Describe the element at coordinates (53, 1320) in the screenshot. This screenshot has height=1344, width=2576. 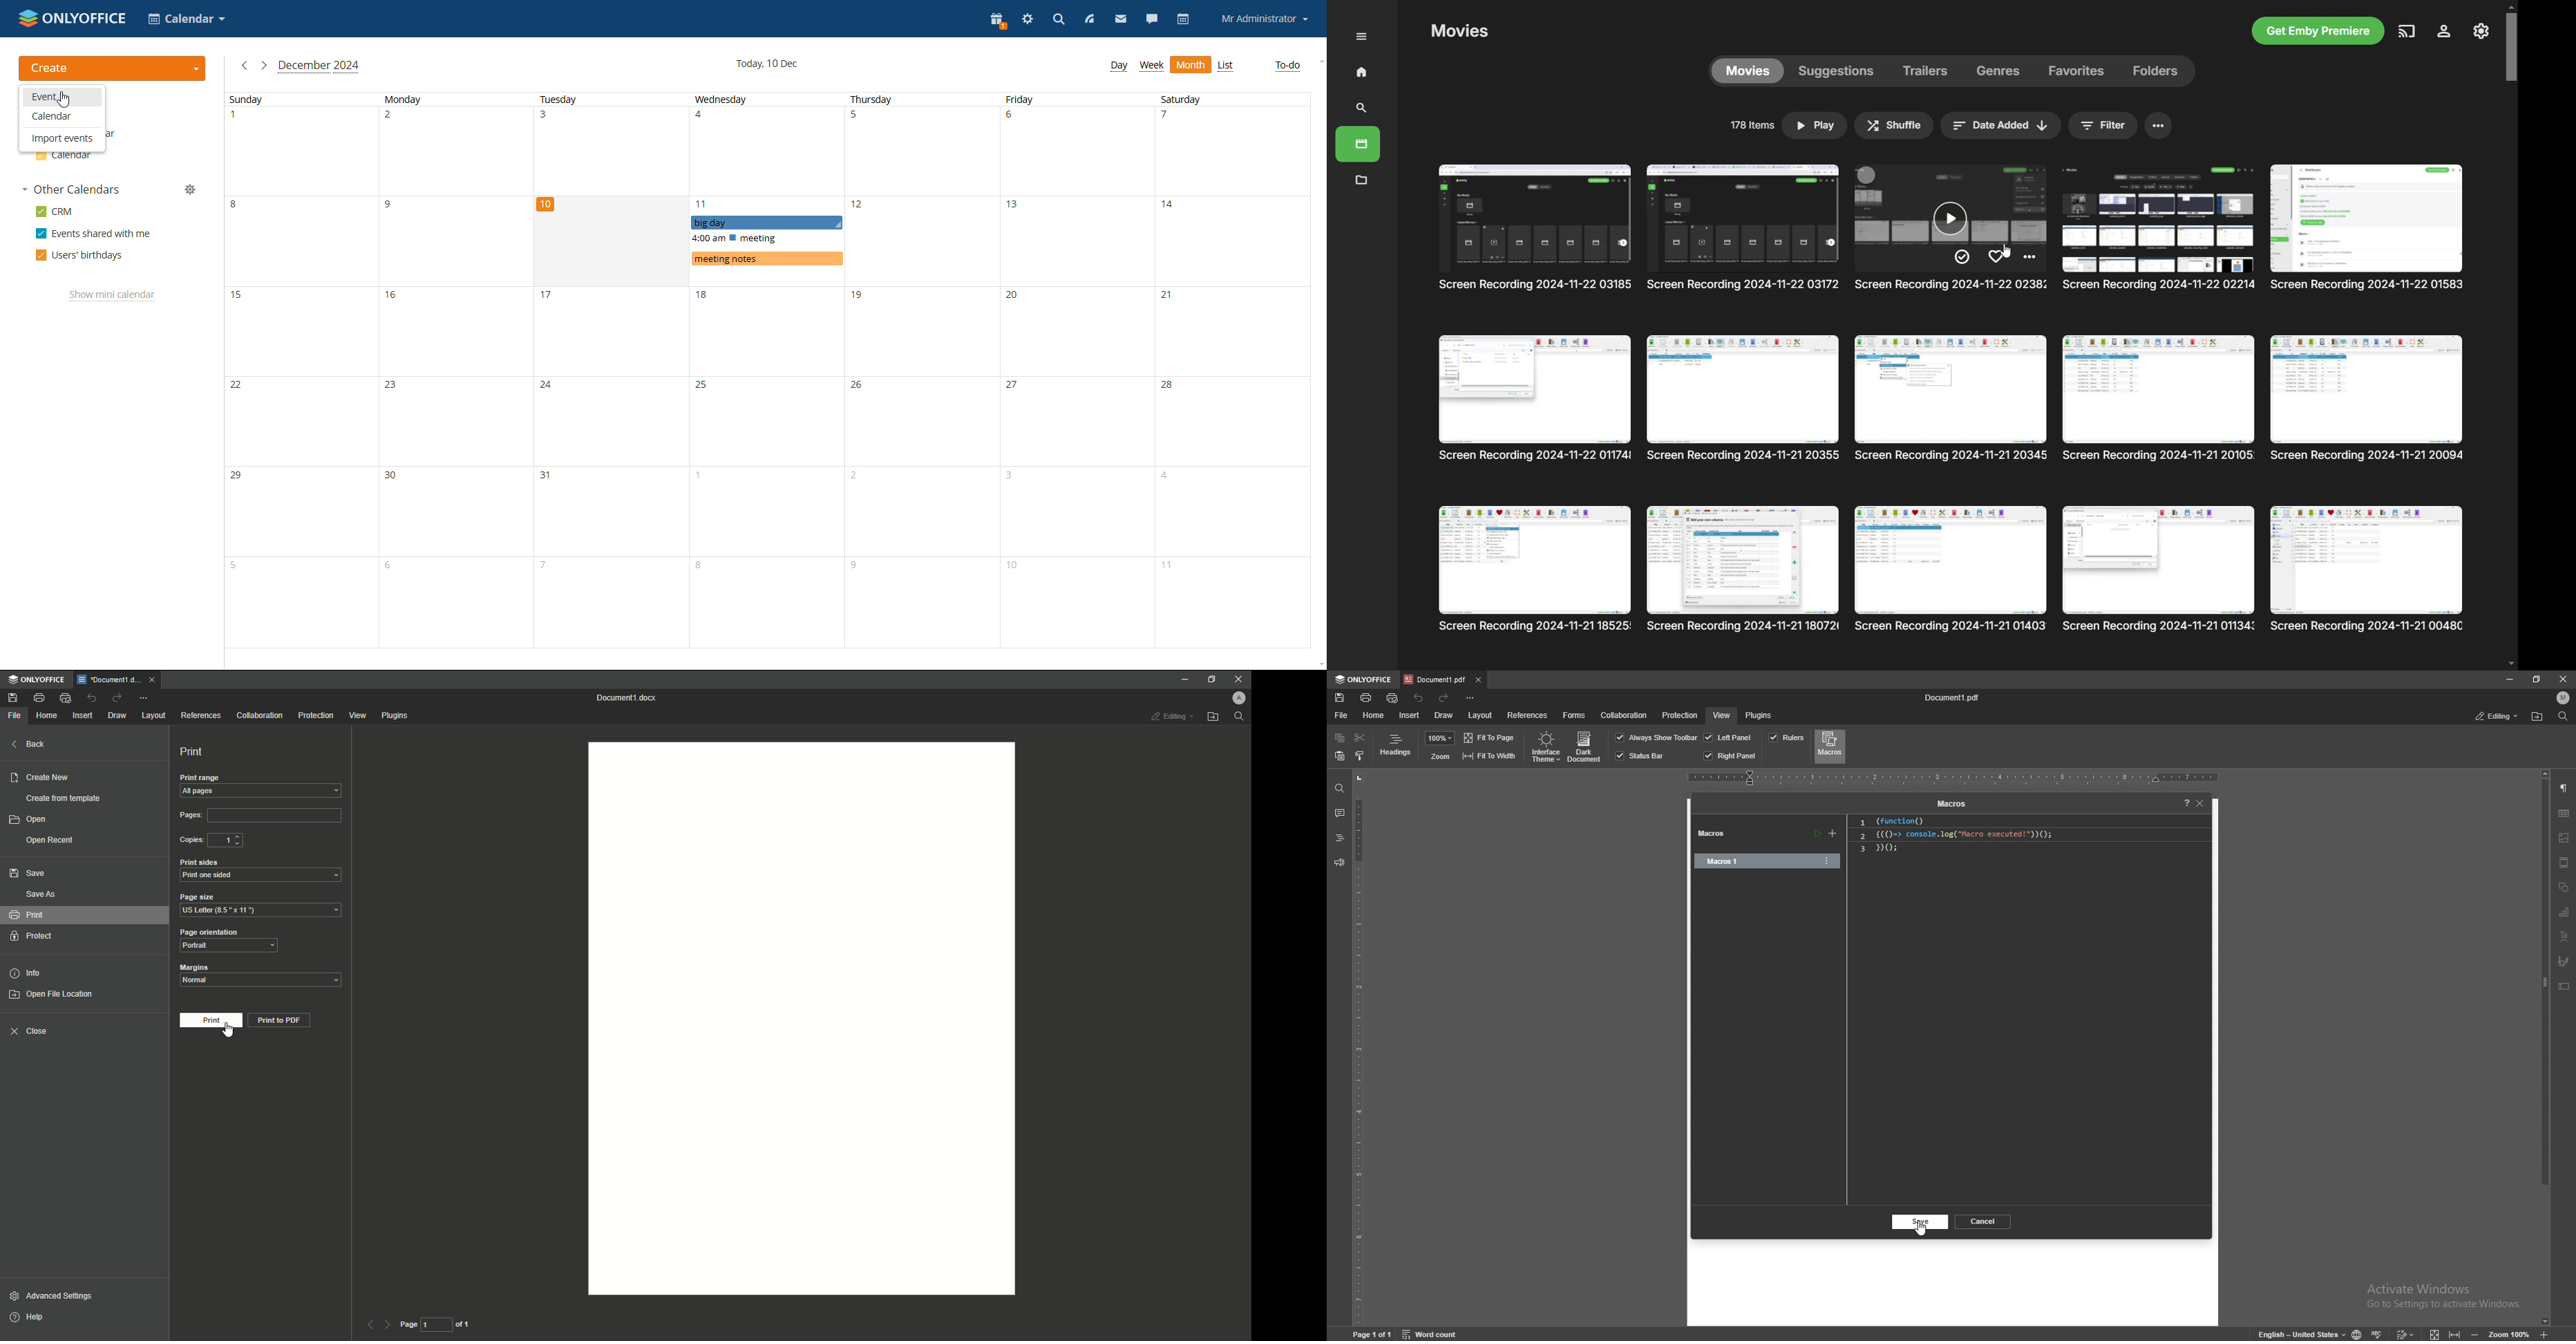
I see `help` at that location.